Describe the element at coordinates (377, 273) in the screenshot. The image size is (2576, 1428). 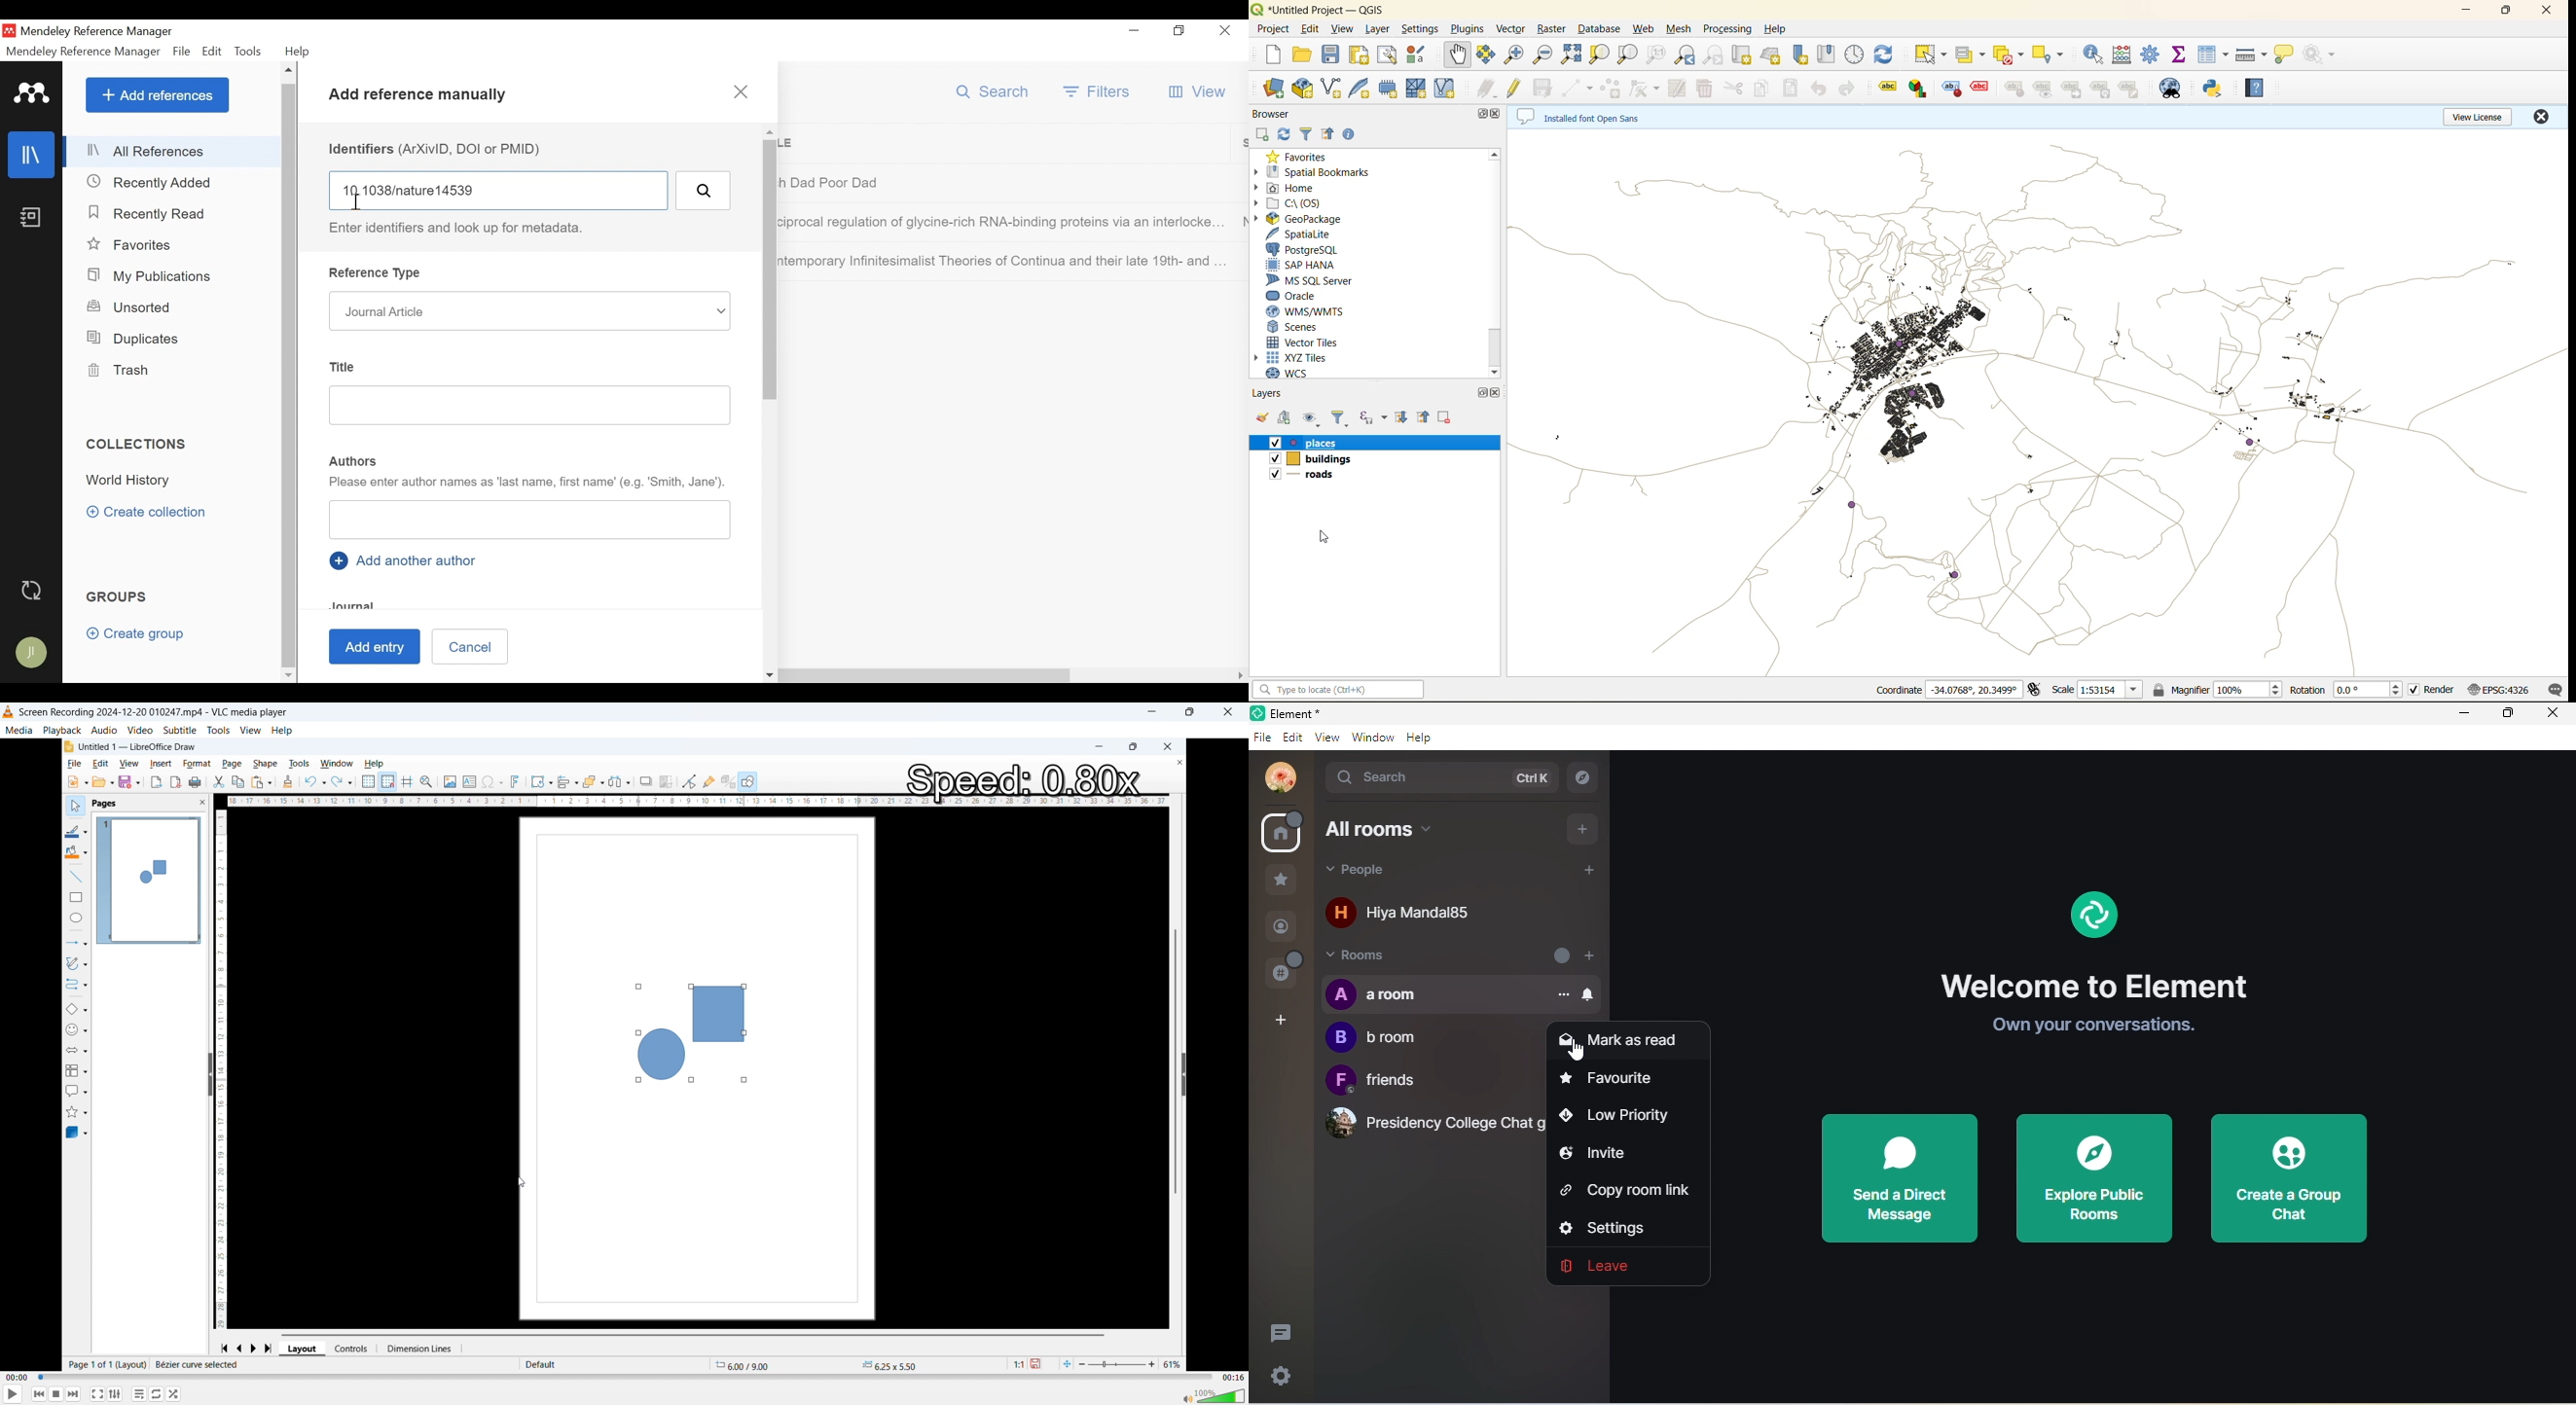
I see `Reference Type` at that location.